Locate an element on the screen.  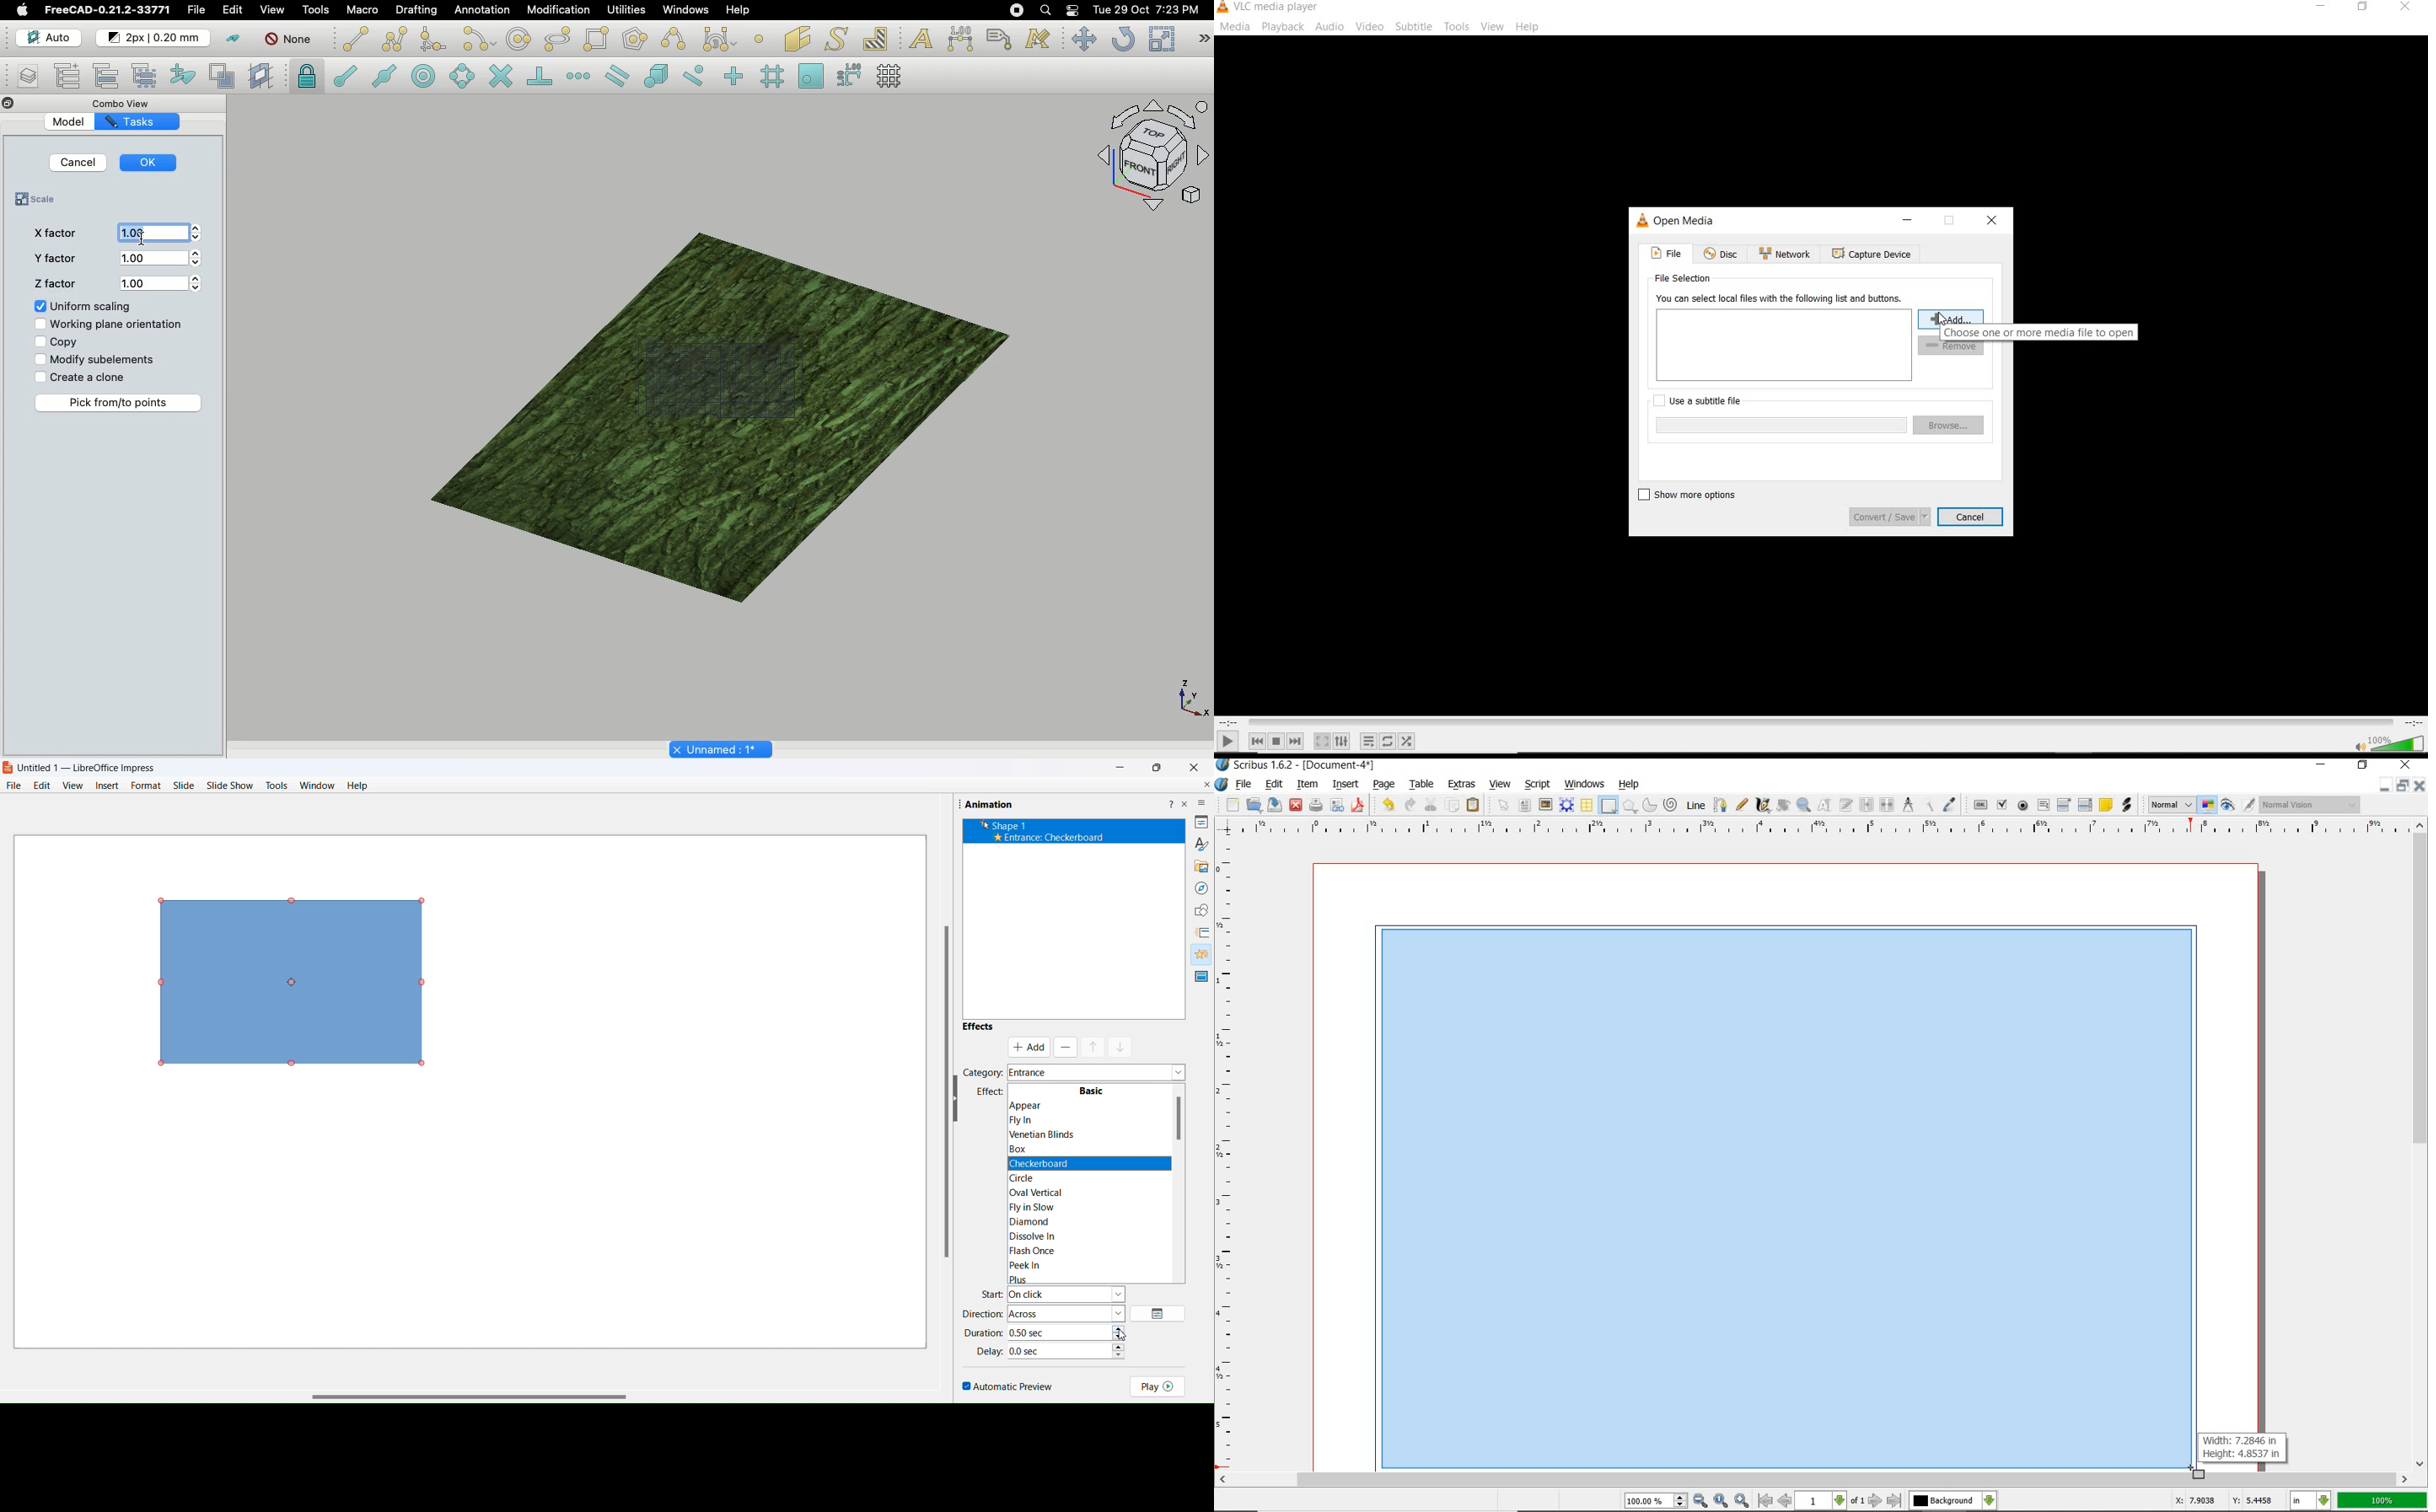
slide show is located at coordinates (231, 785).